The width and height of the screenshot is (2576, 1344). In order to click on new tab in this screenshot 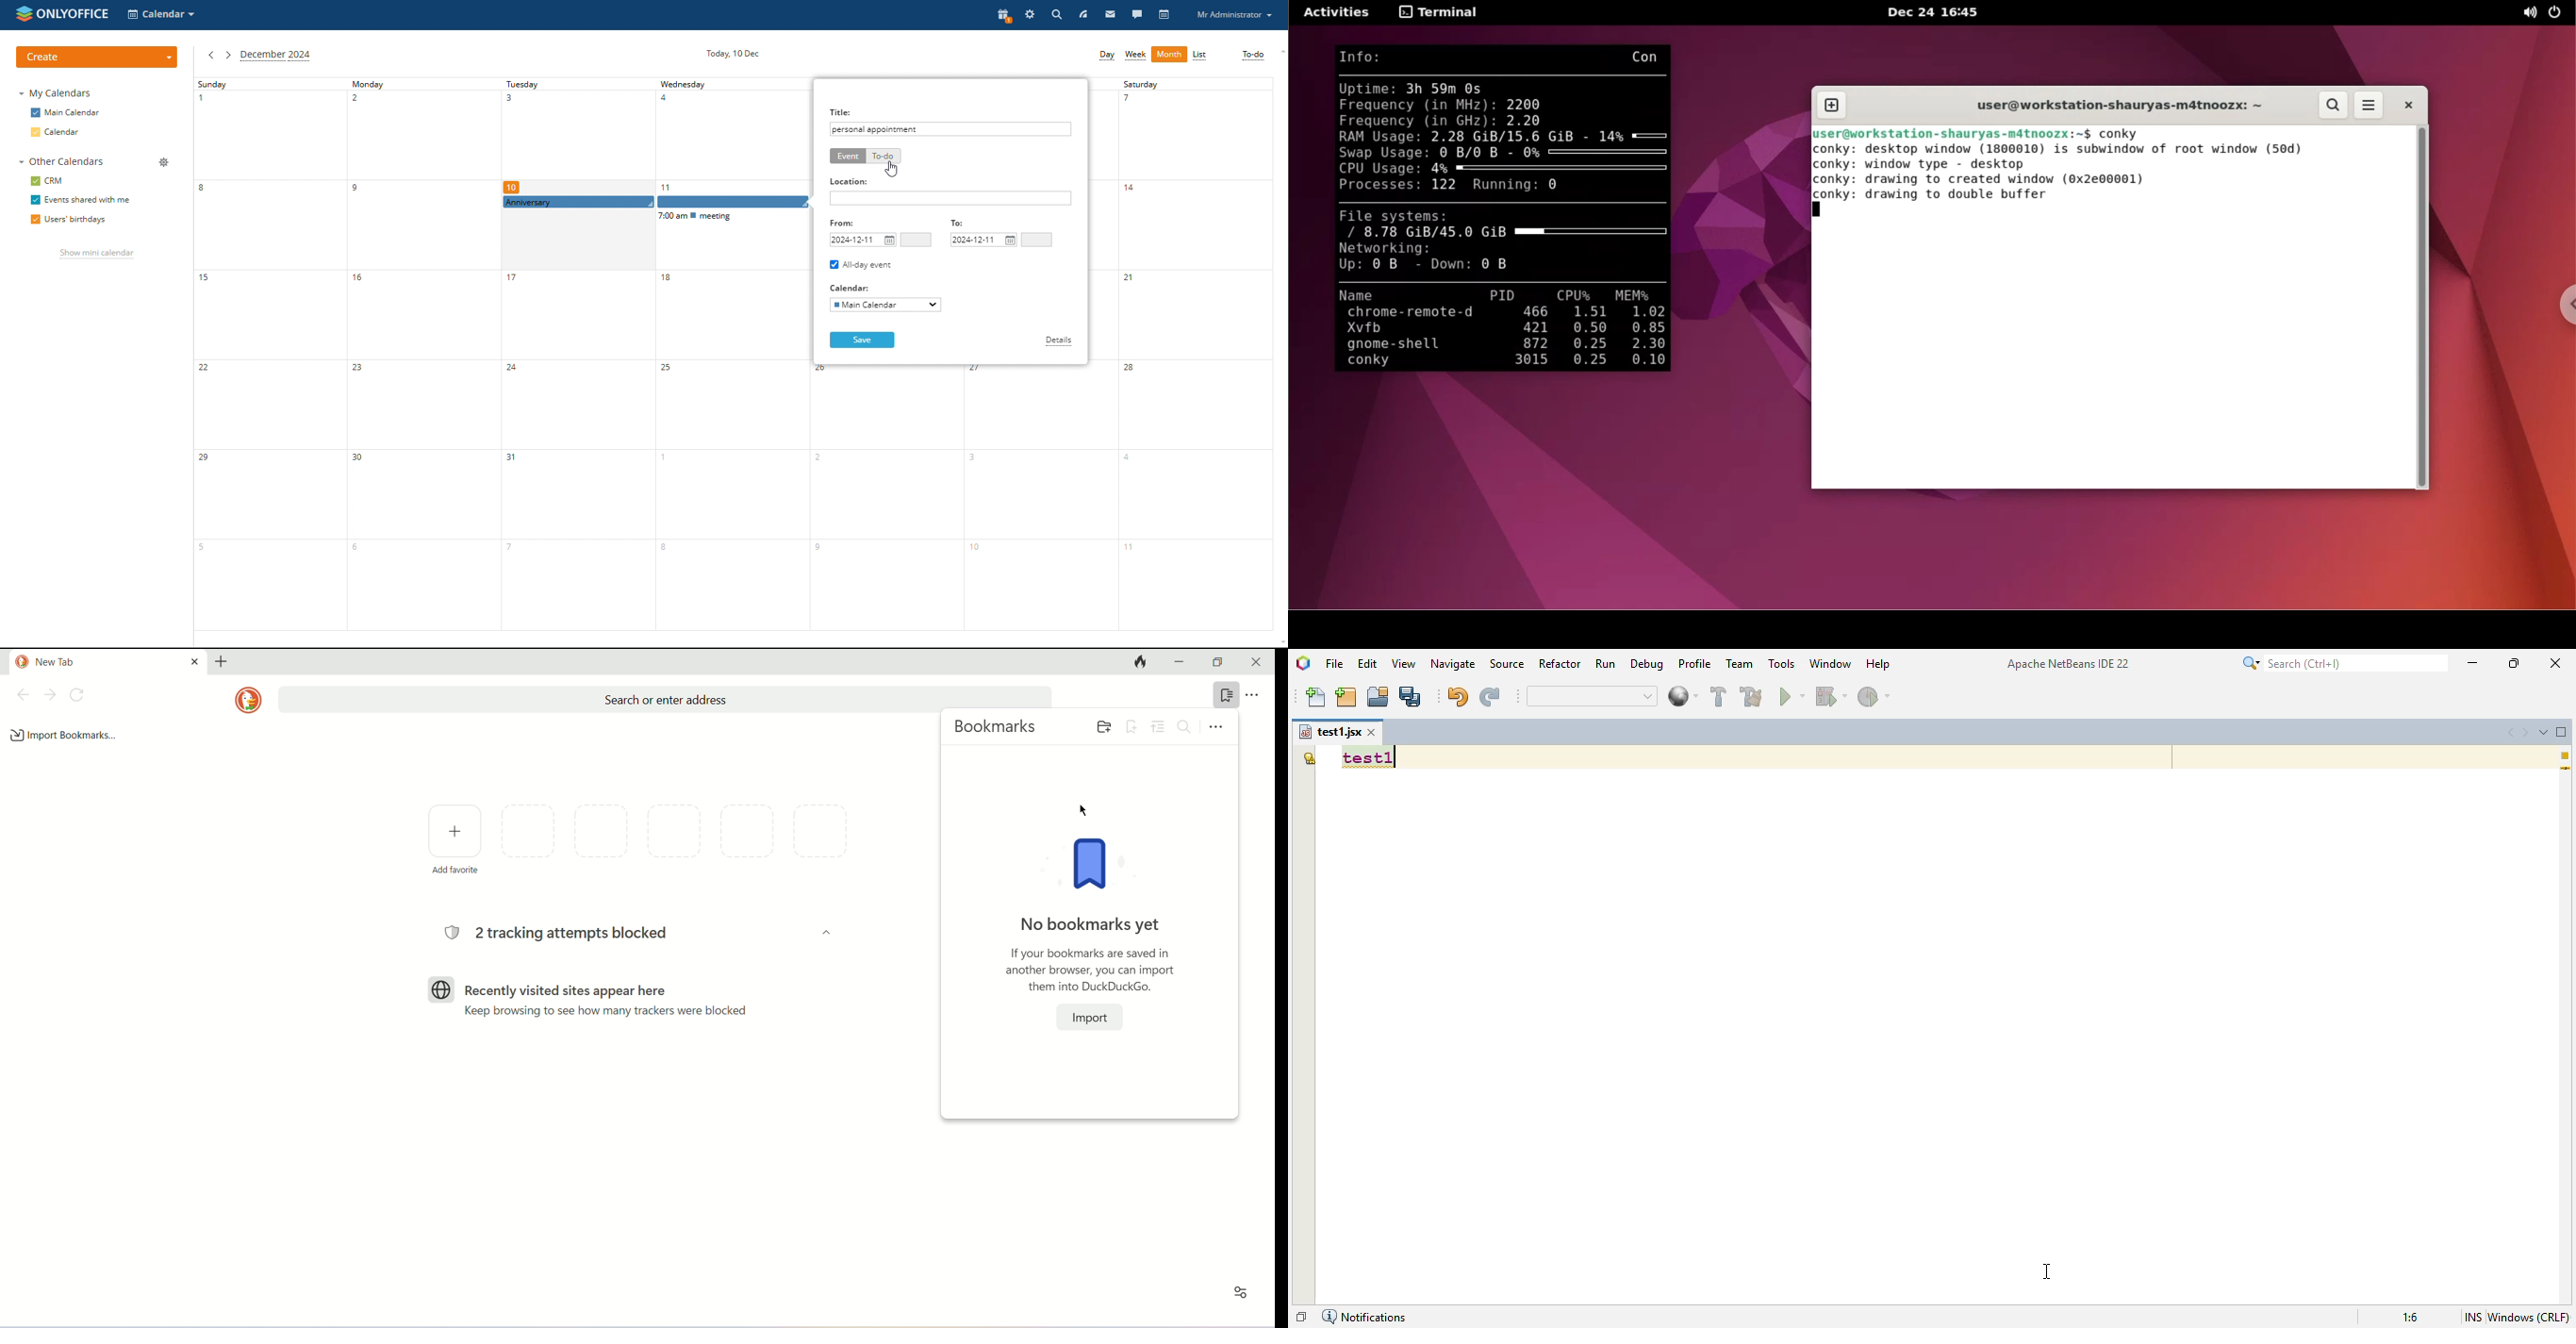, I will do `click(223, 660)`.